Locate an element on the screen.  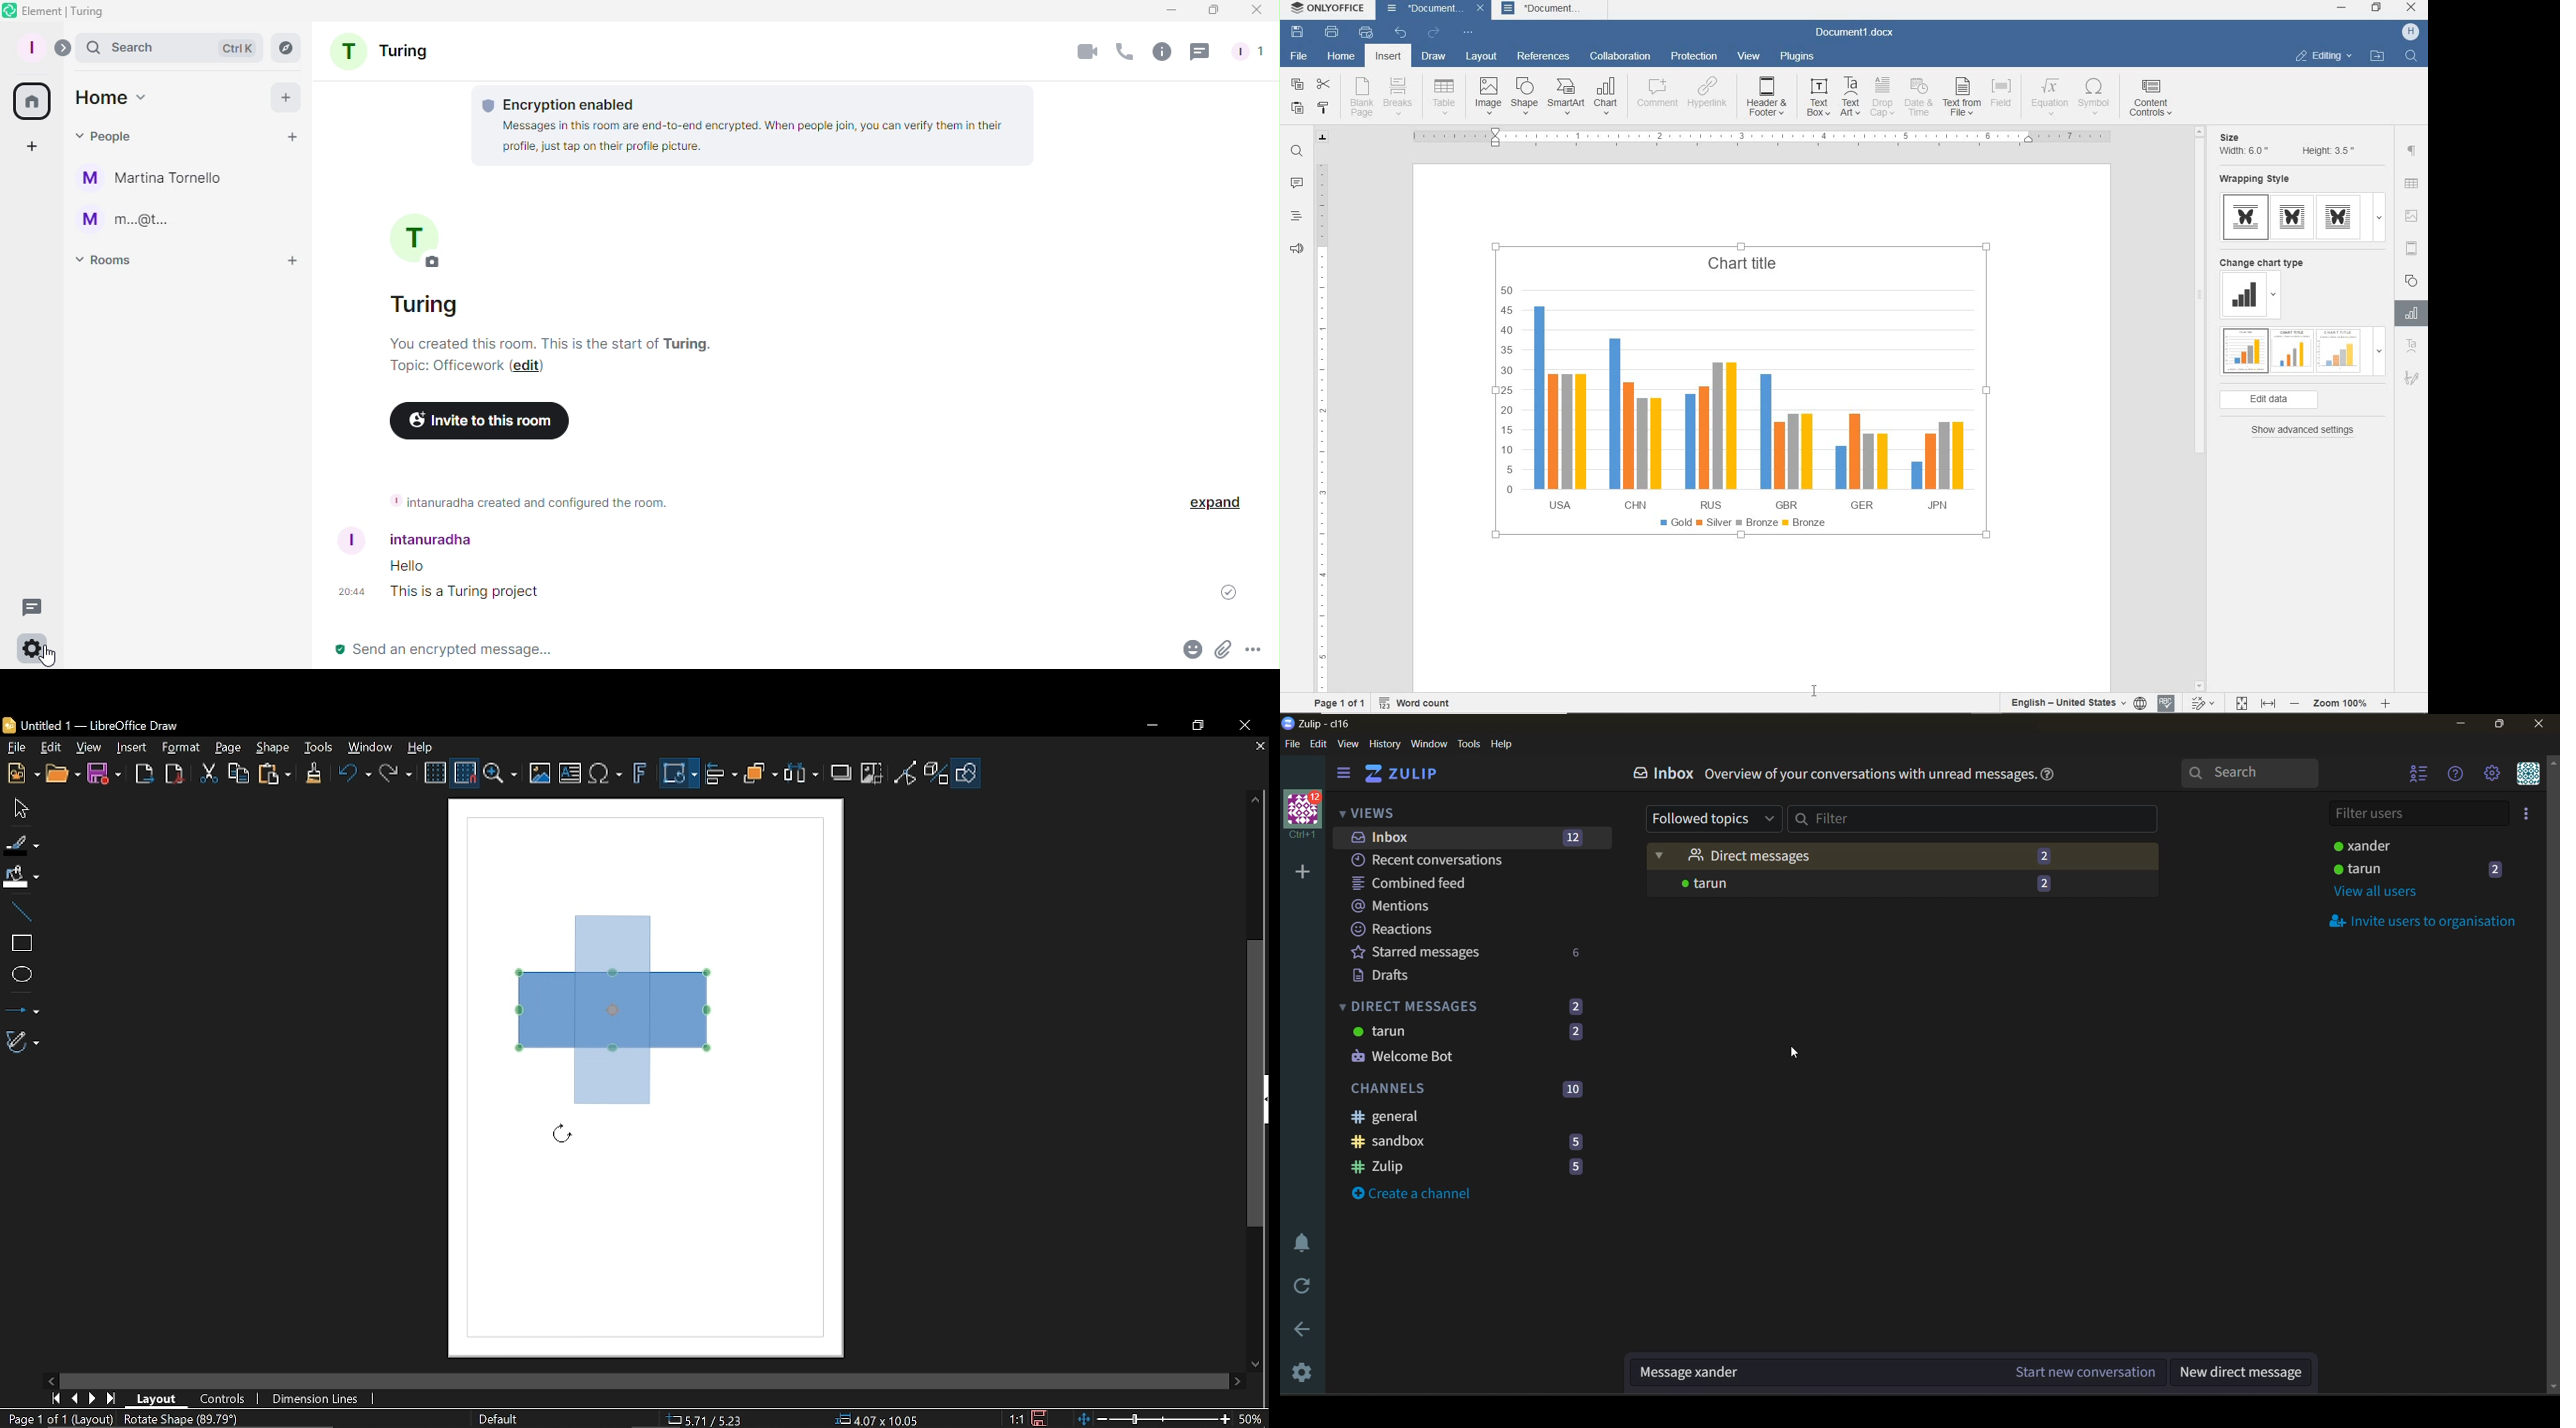
Window is located at coordinates (367, 749).